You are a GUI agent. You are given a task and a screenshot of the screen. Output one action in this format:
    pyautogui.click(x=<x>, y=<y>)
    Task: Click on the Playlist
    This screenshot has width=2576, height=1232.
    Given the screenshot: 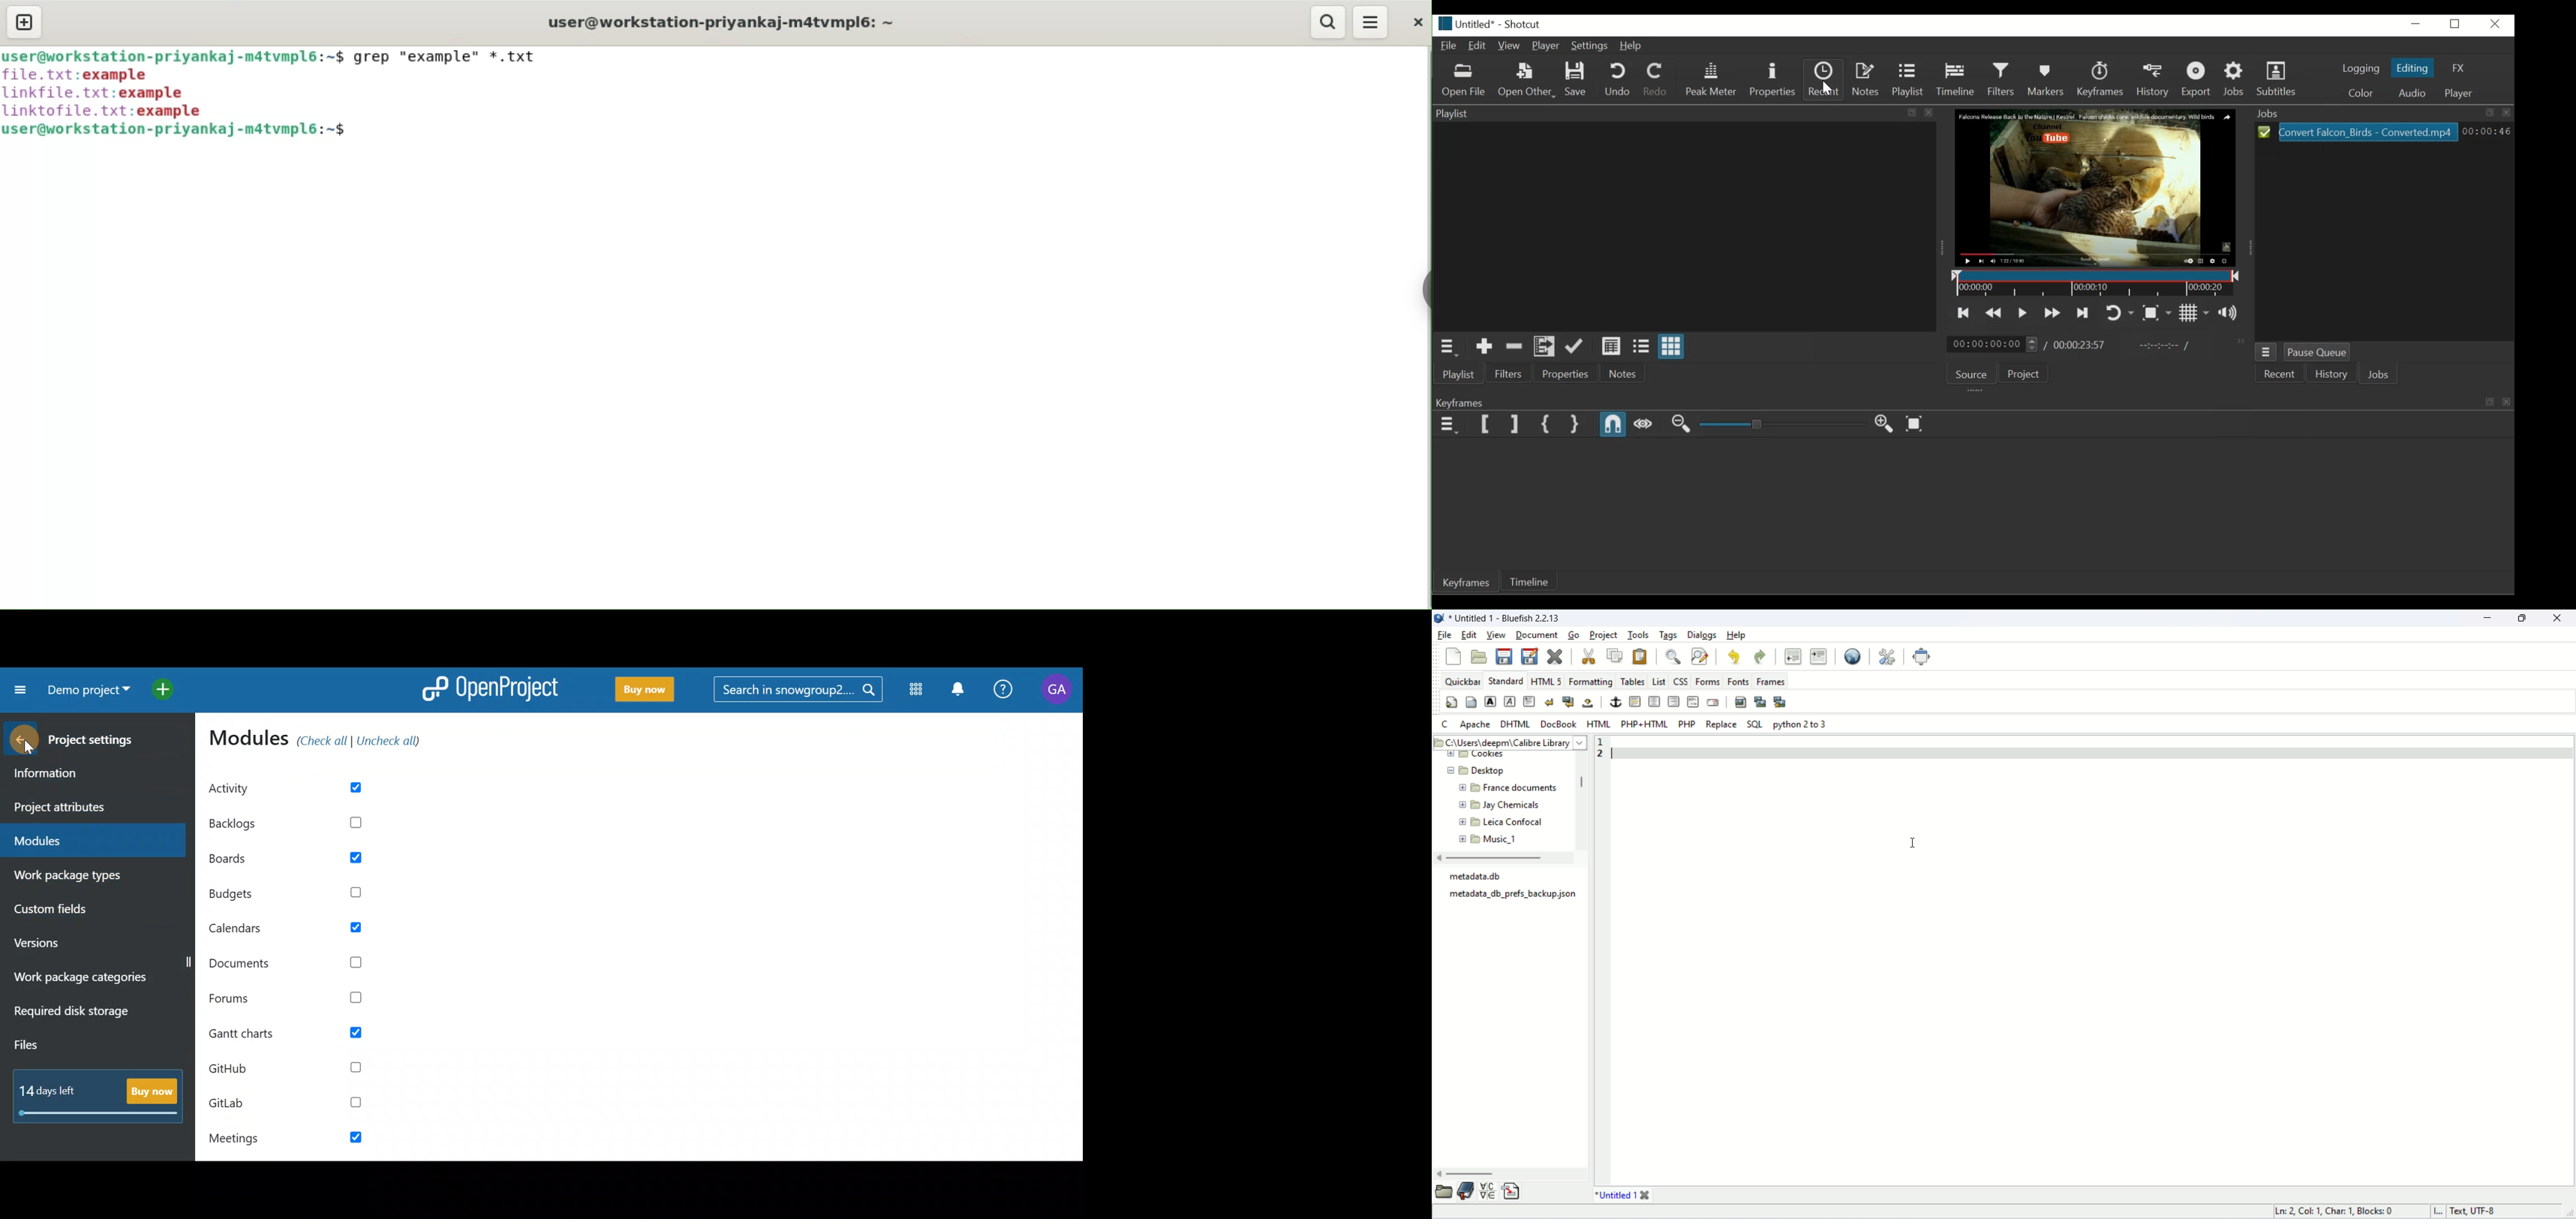 What is the action you would take?
    pyautogui.click(x=1684, y=114)
    